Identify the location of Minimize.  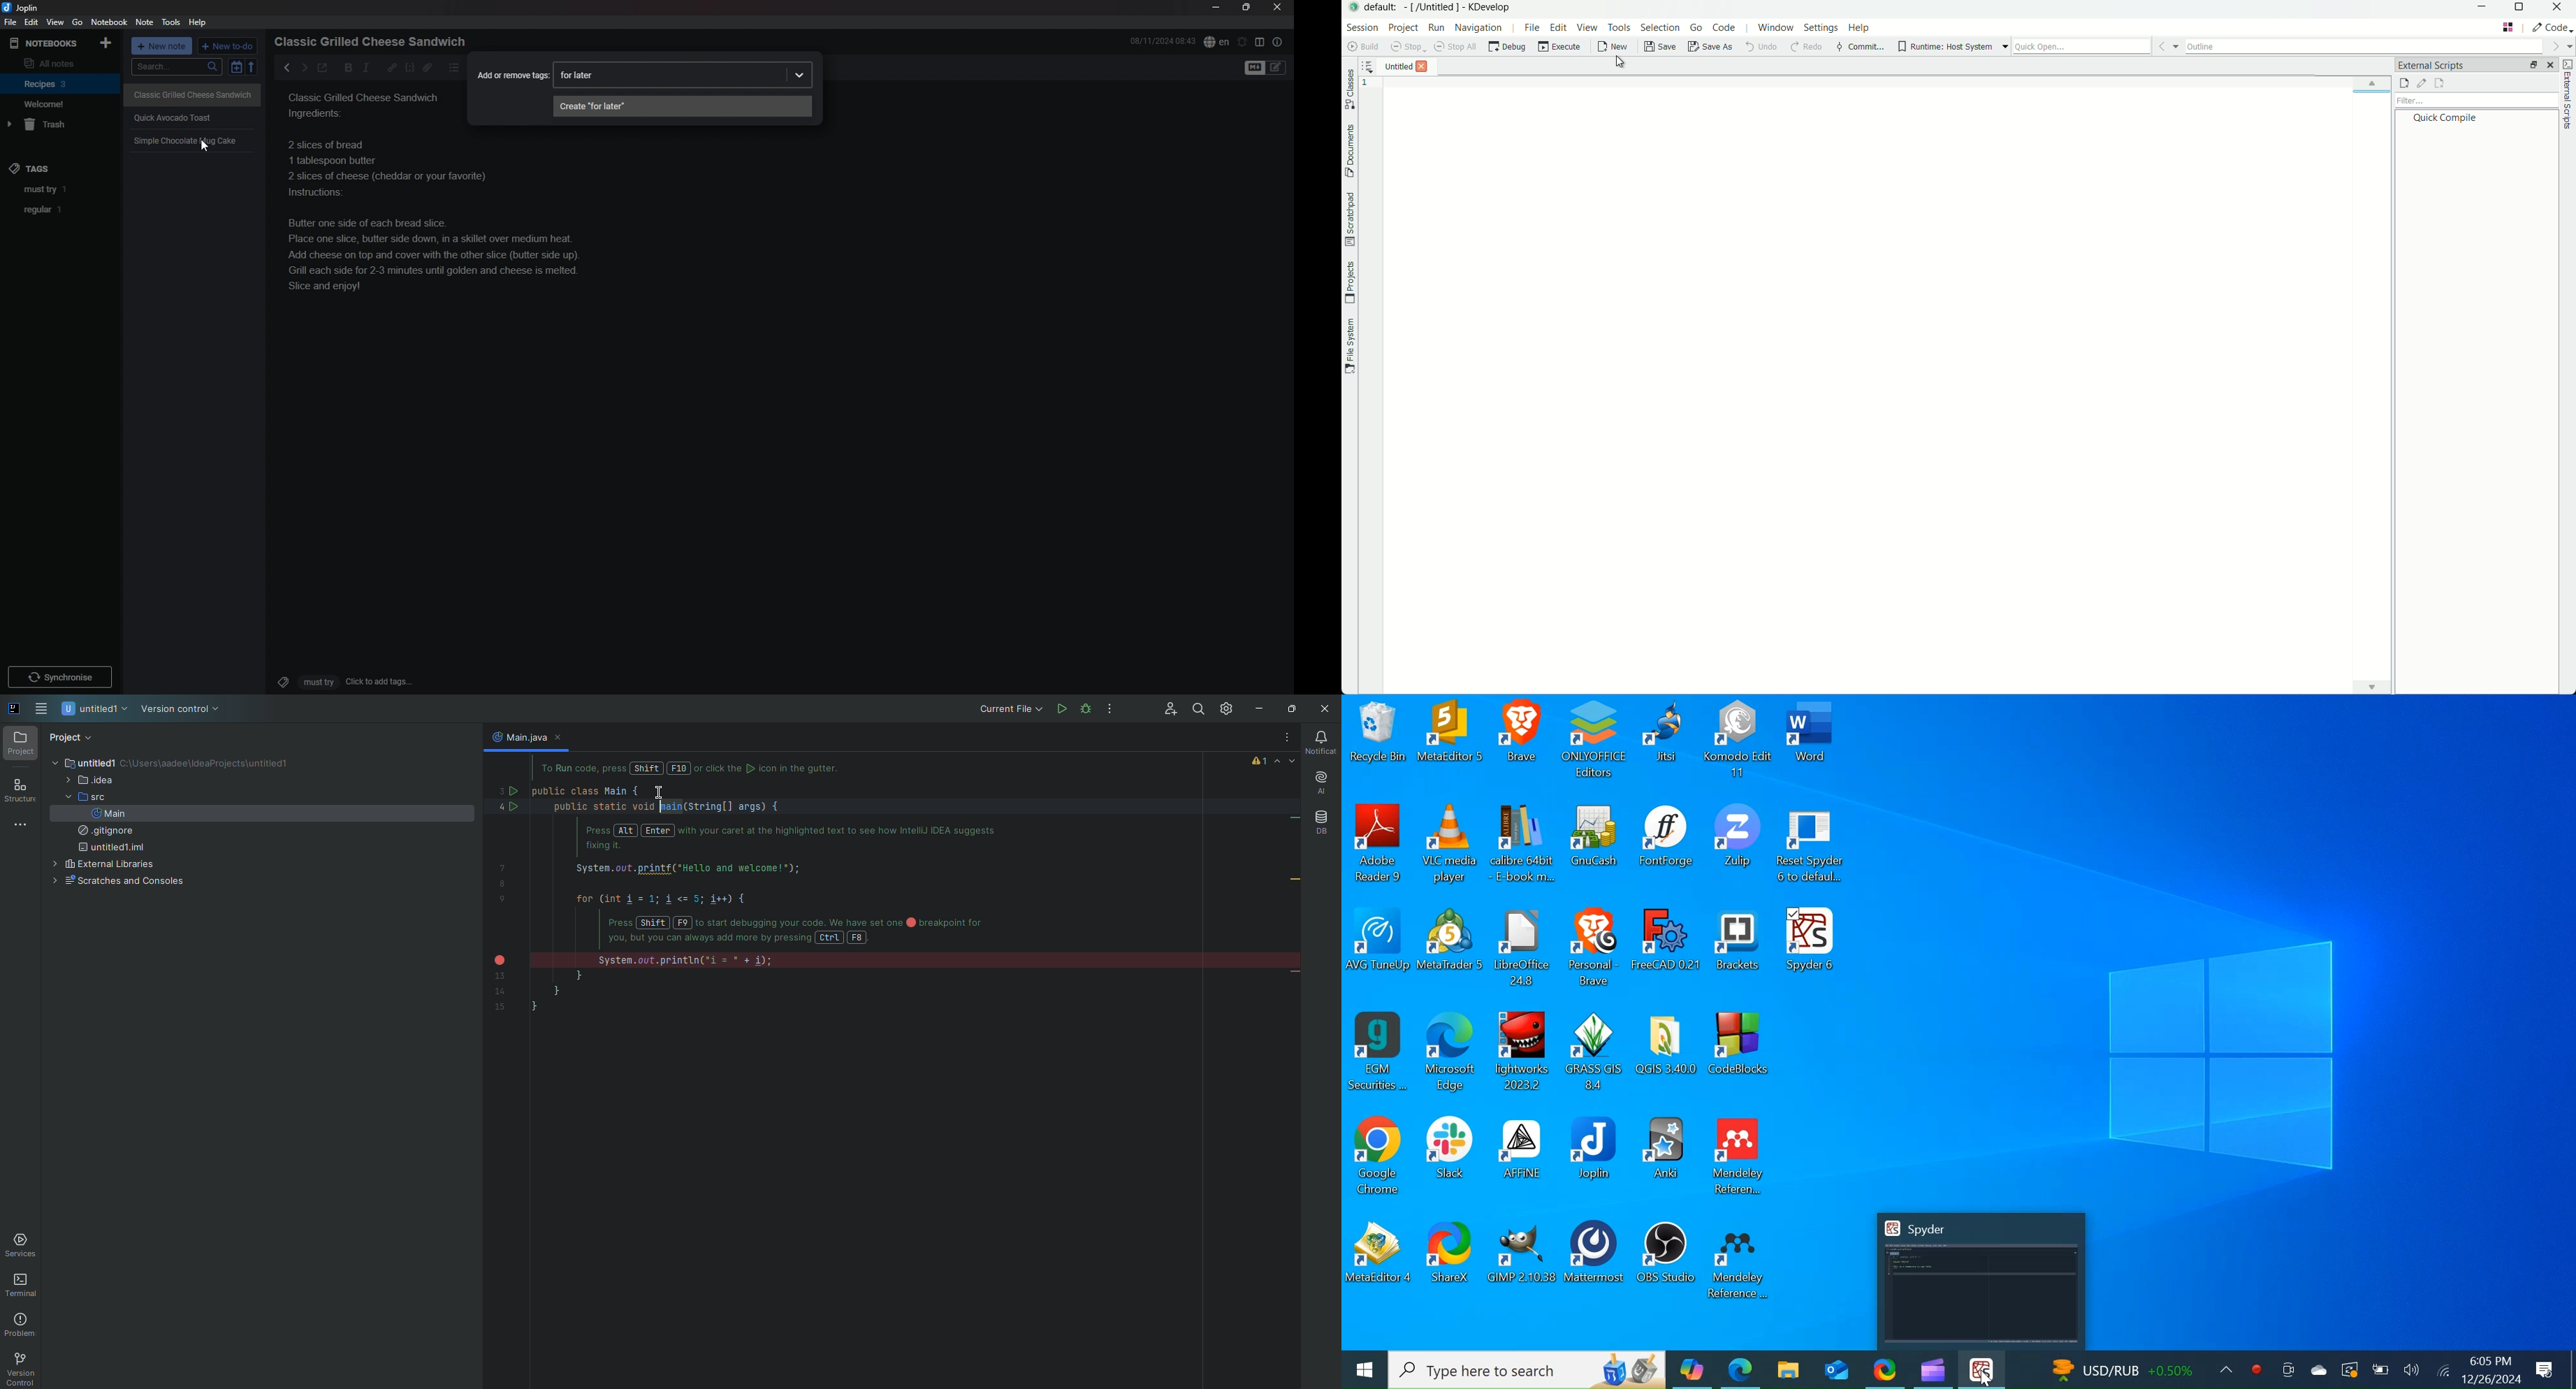
(1256, 709).